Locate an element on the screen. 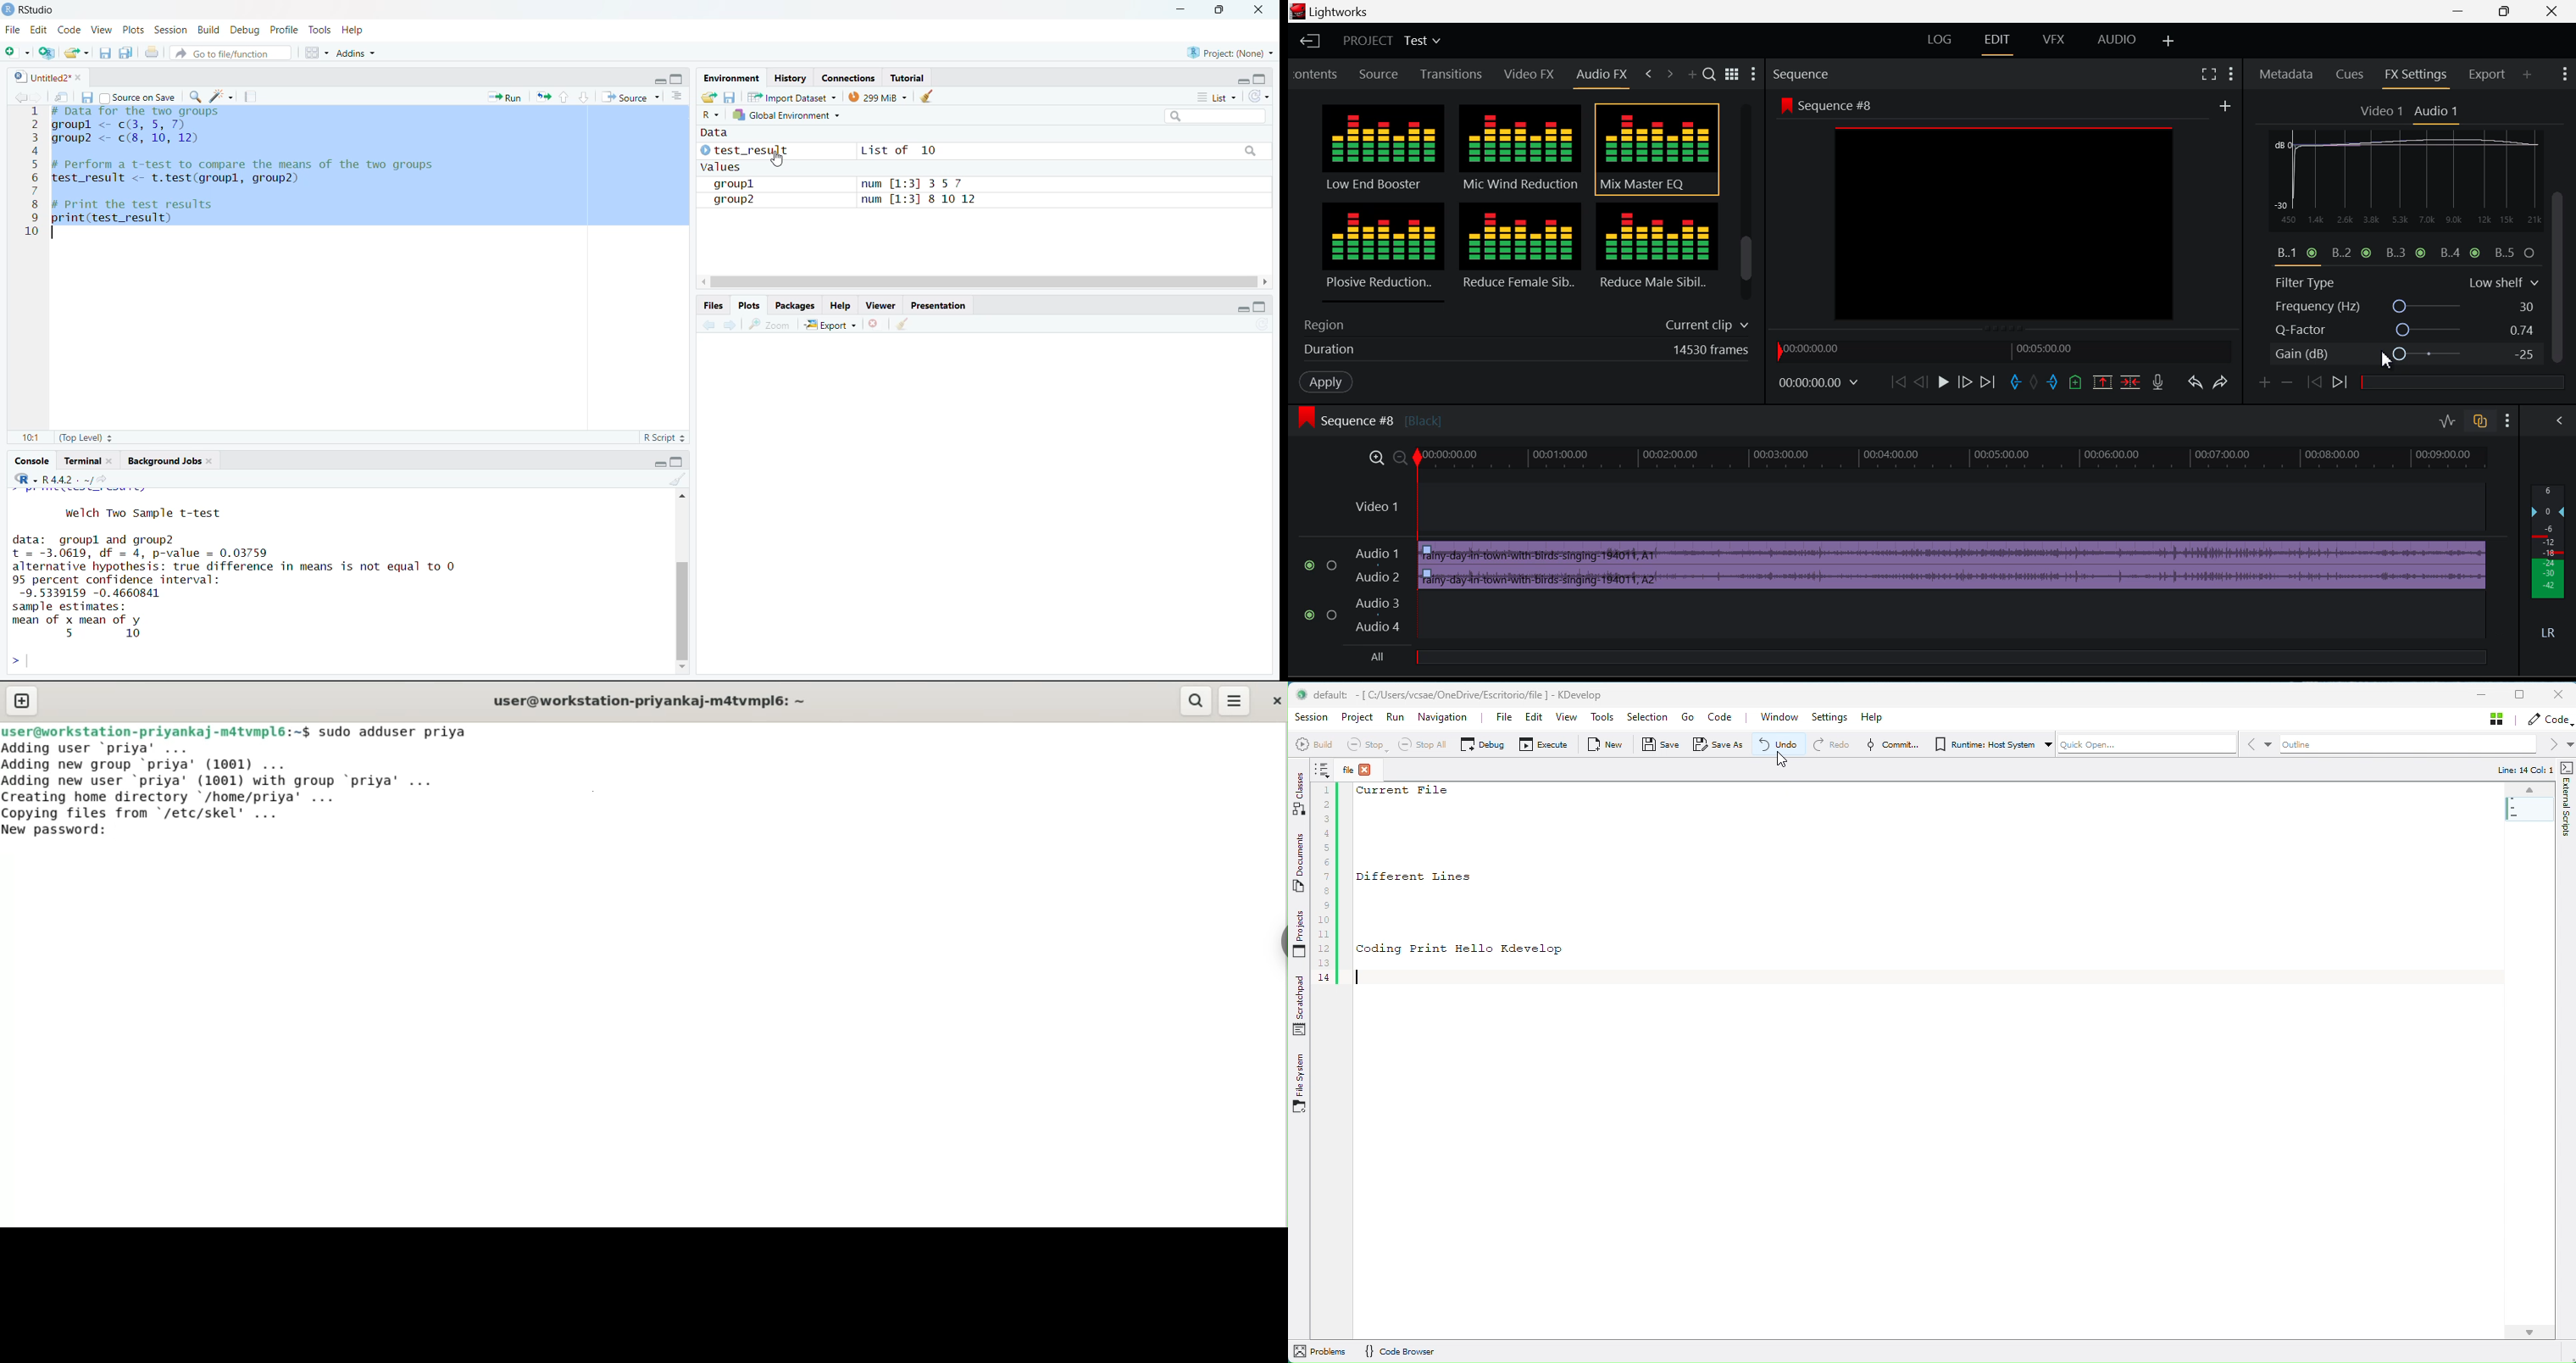 This screenshot has height=1372, width=2576. # Data for the two groups

groupl <- c(3, 5, 7)

group2 <- c(8, 10, 12)

# Perform a t-test to compare the means of the two groups
test_result <- t.test(groupl, group2)

# Print the test results

print(test_result) is located at coordinates (255, 163).